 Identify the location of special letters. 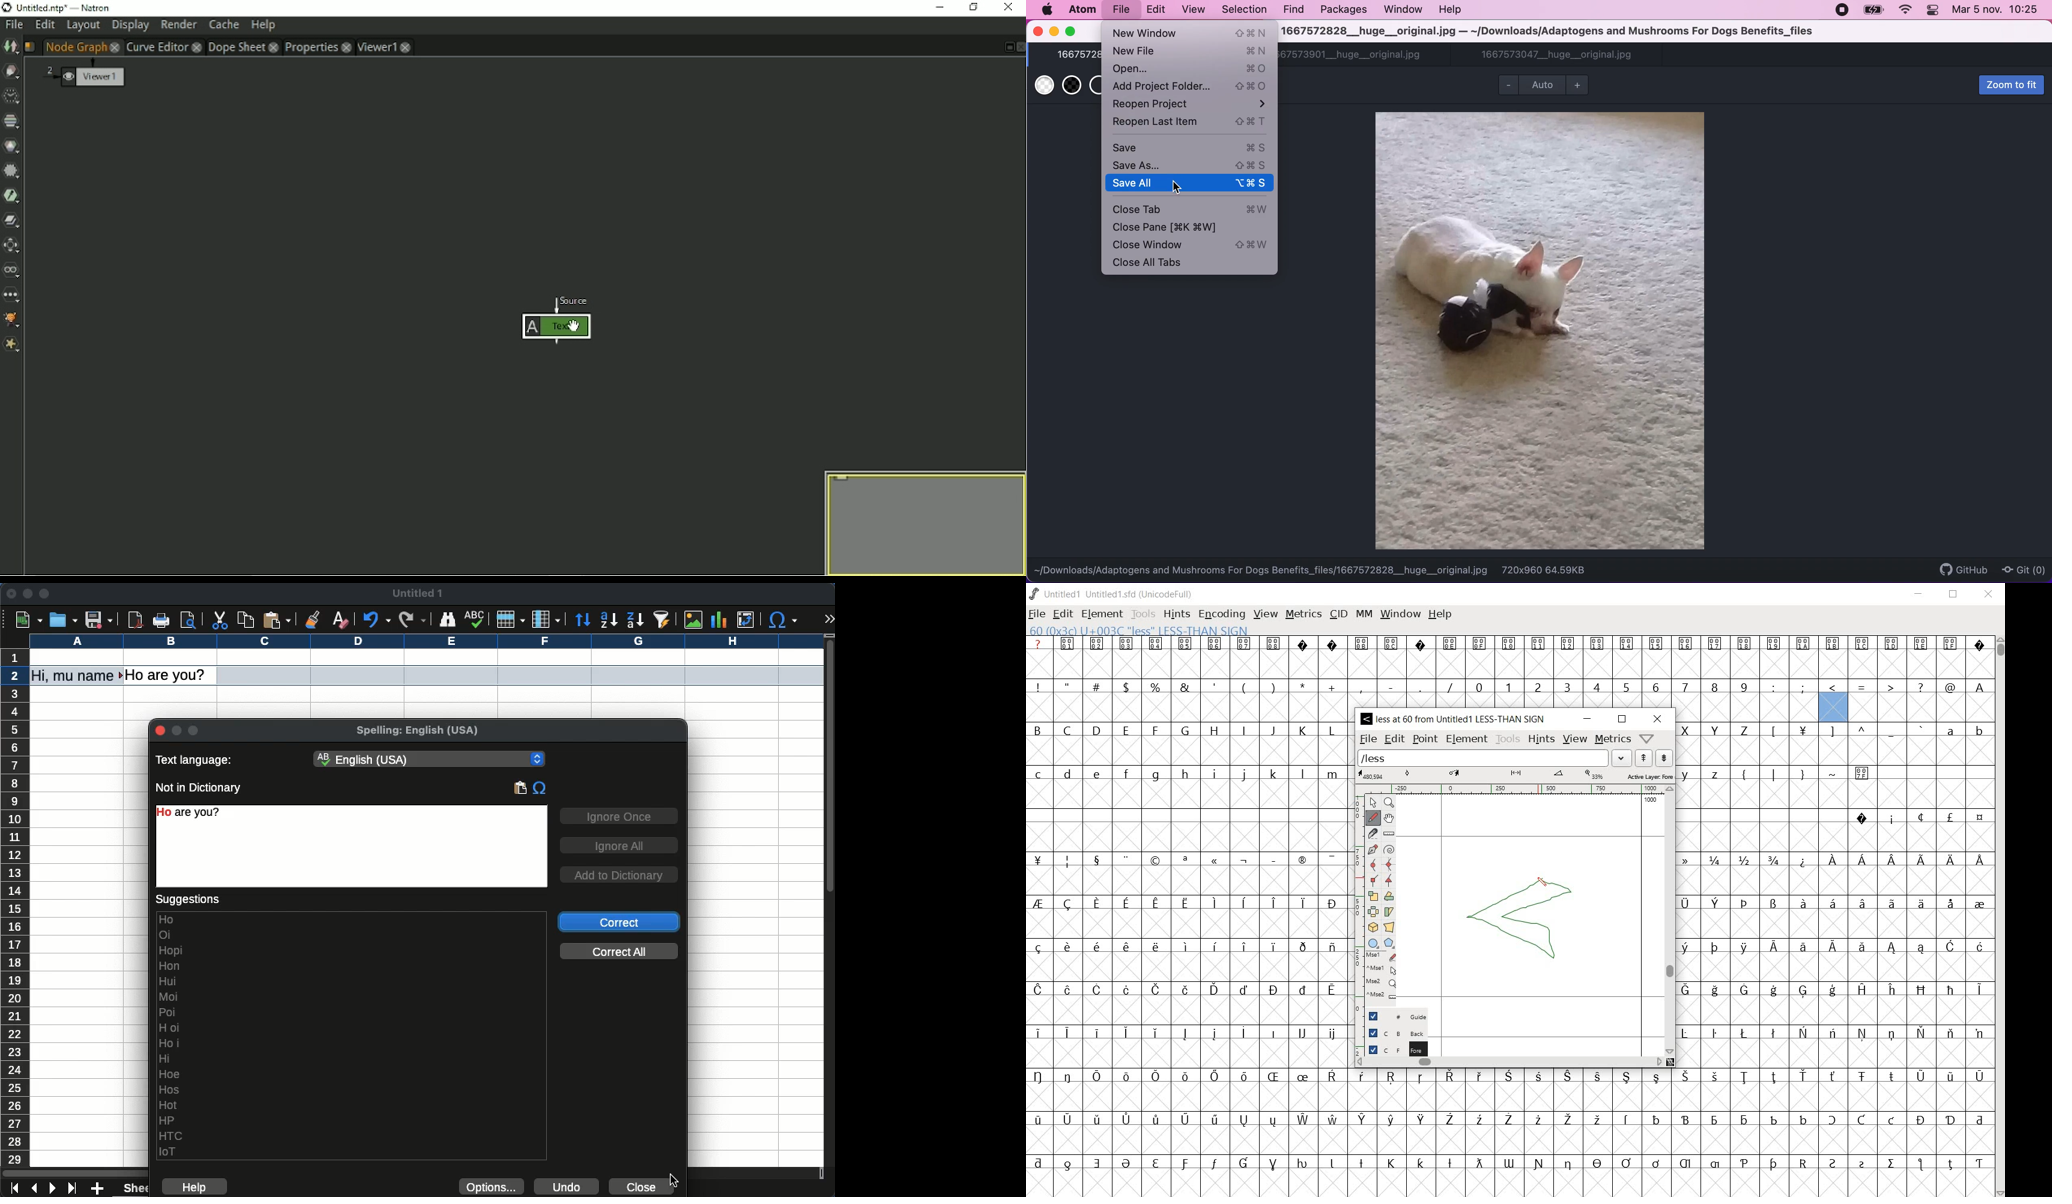
(1189, 990).